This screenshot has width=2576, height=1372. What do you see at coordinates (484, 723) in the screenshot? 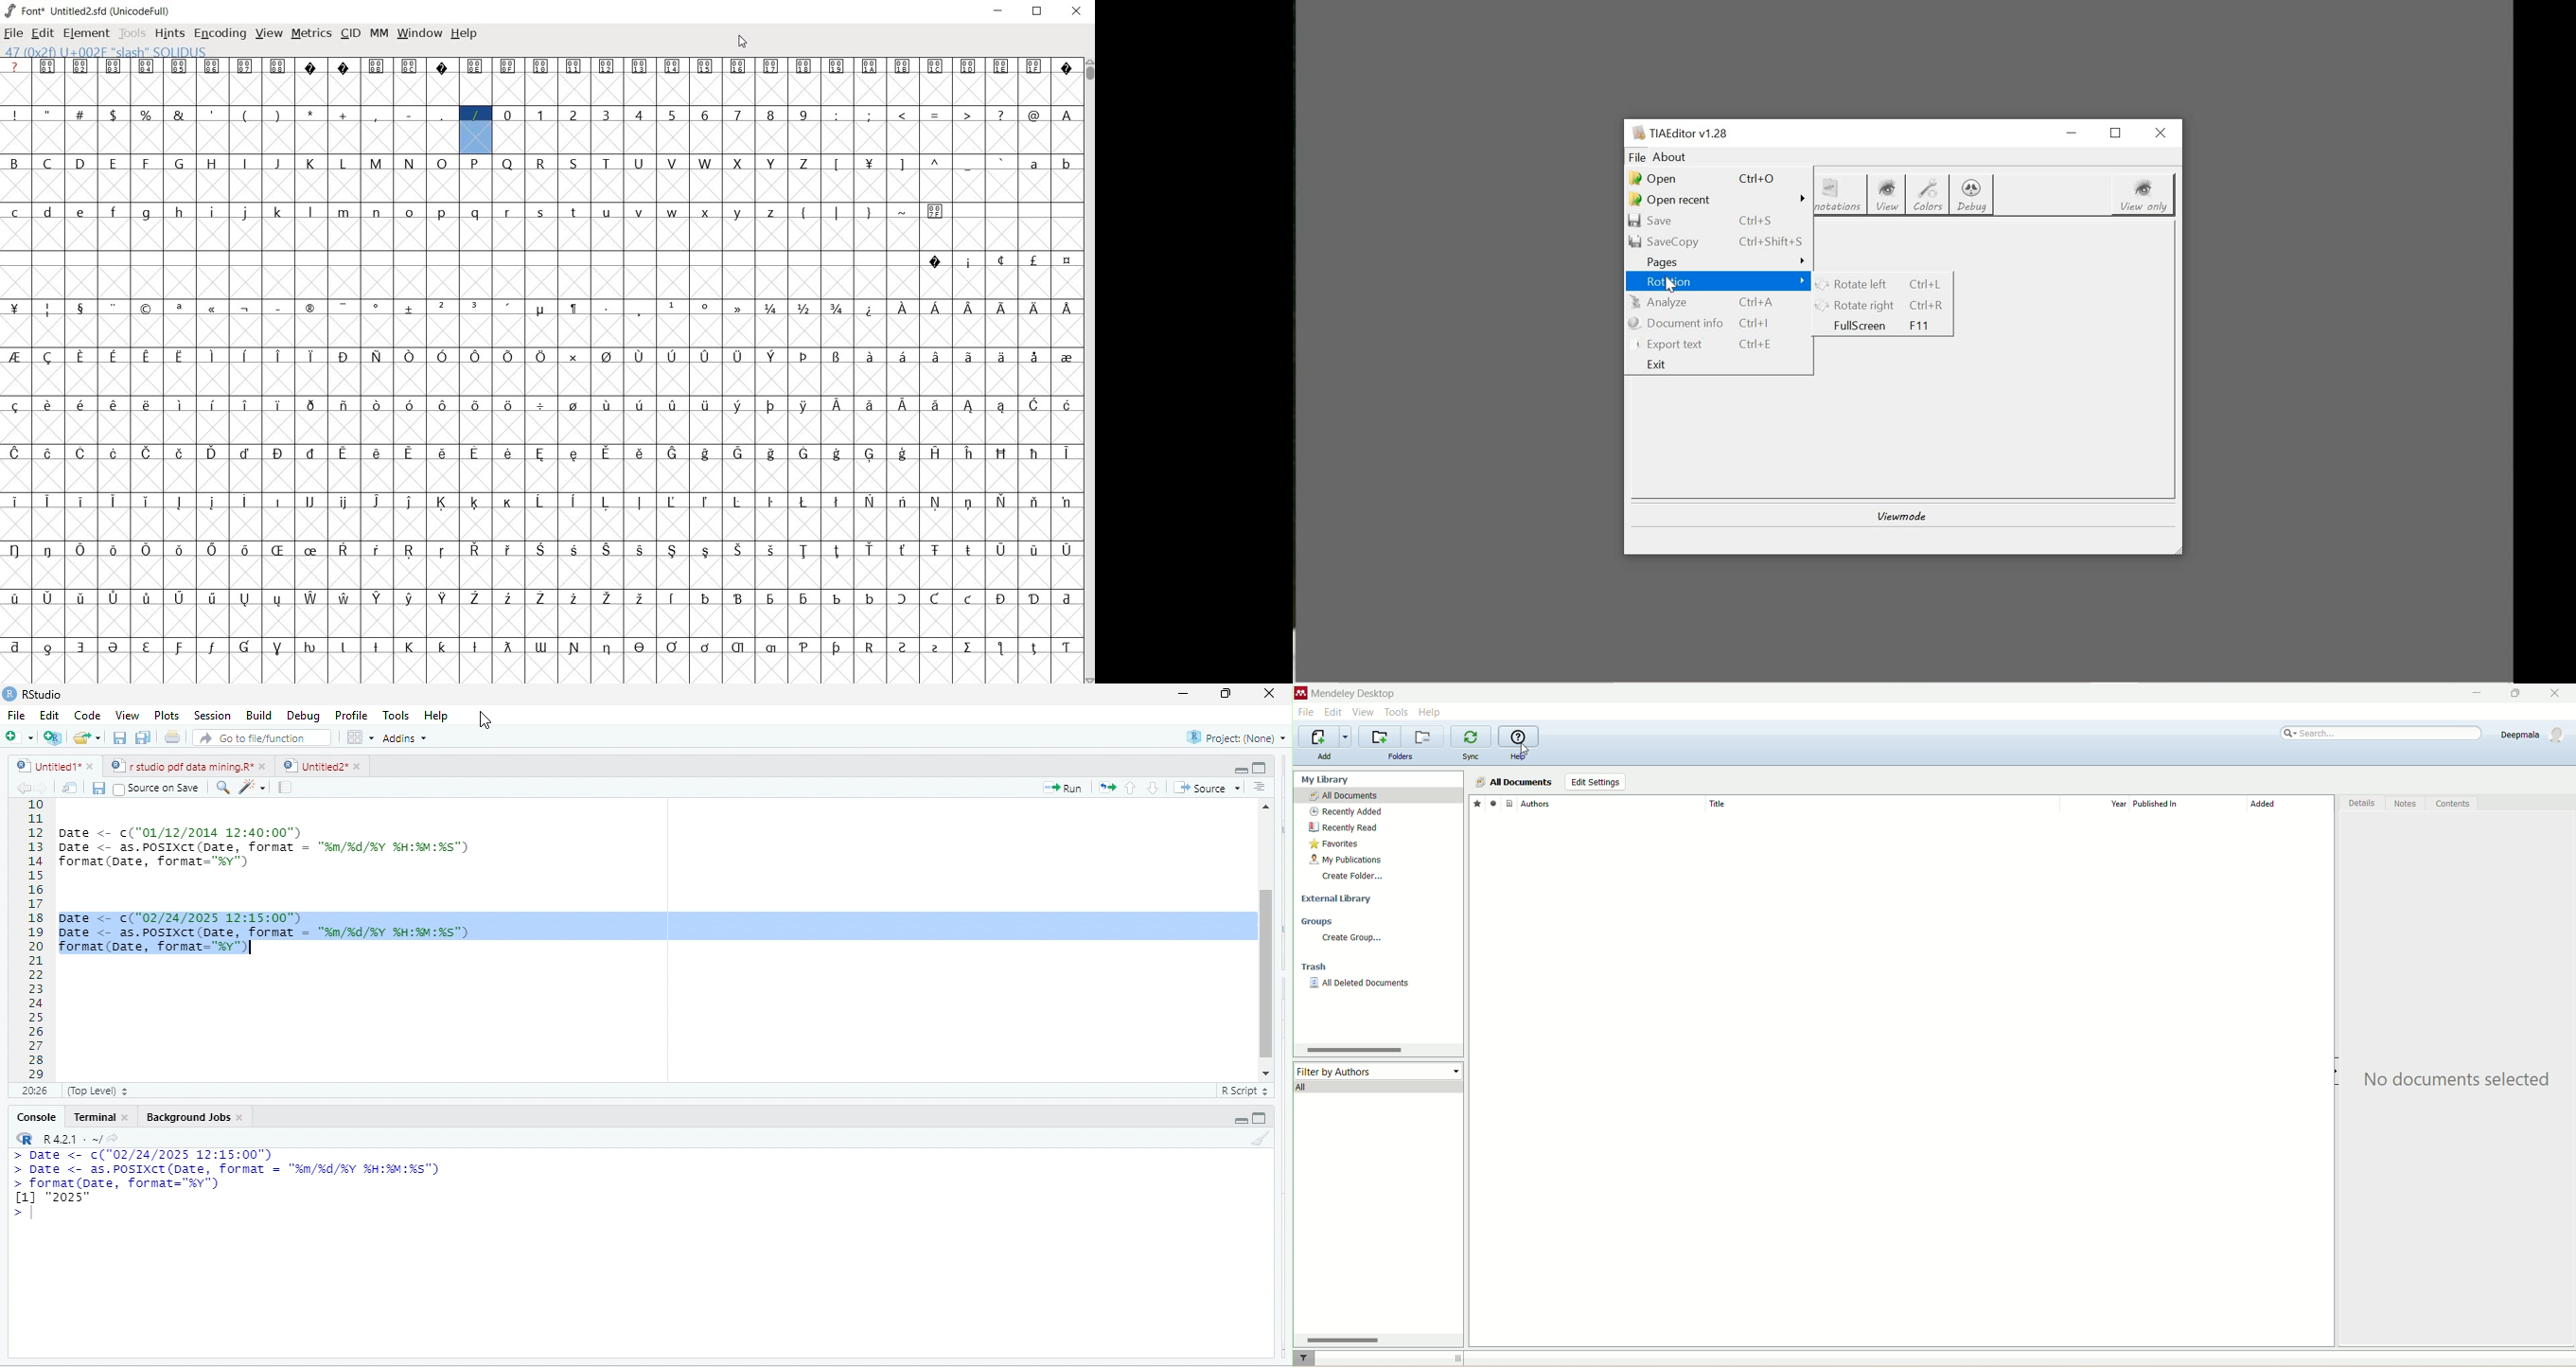
I see `cursor movement` at bounding box center [484, 723].